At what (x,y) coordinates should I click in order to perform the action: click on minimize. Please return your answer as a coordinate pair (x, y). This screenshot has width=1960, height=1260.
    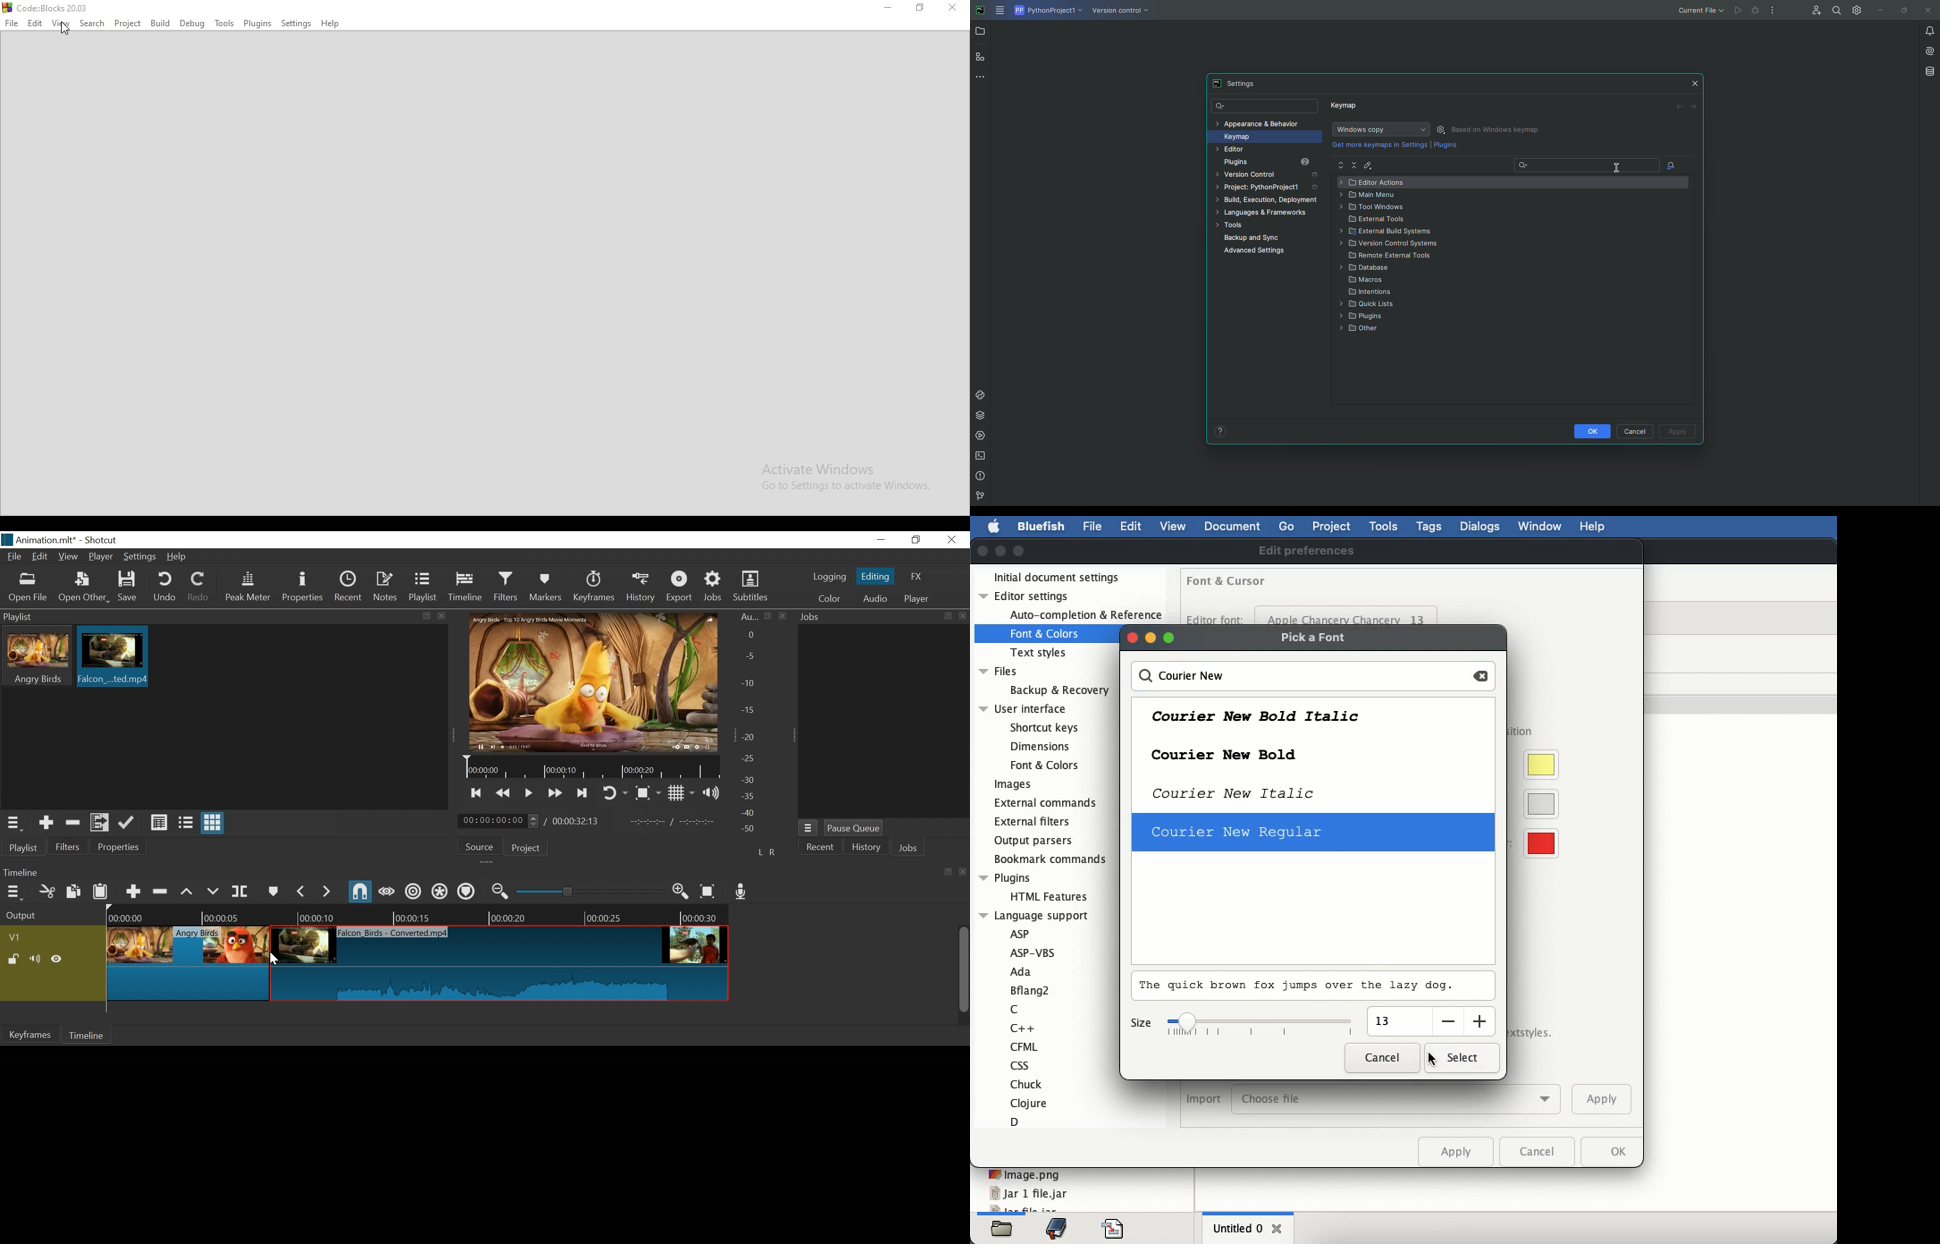
    Looking at the image, I should click on (883, 540).